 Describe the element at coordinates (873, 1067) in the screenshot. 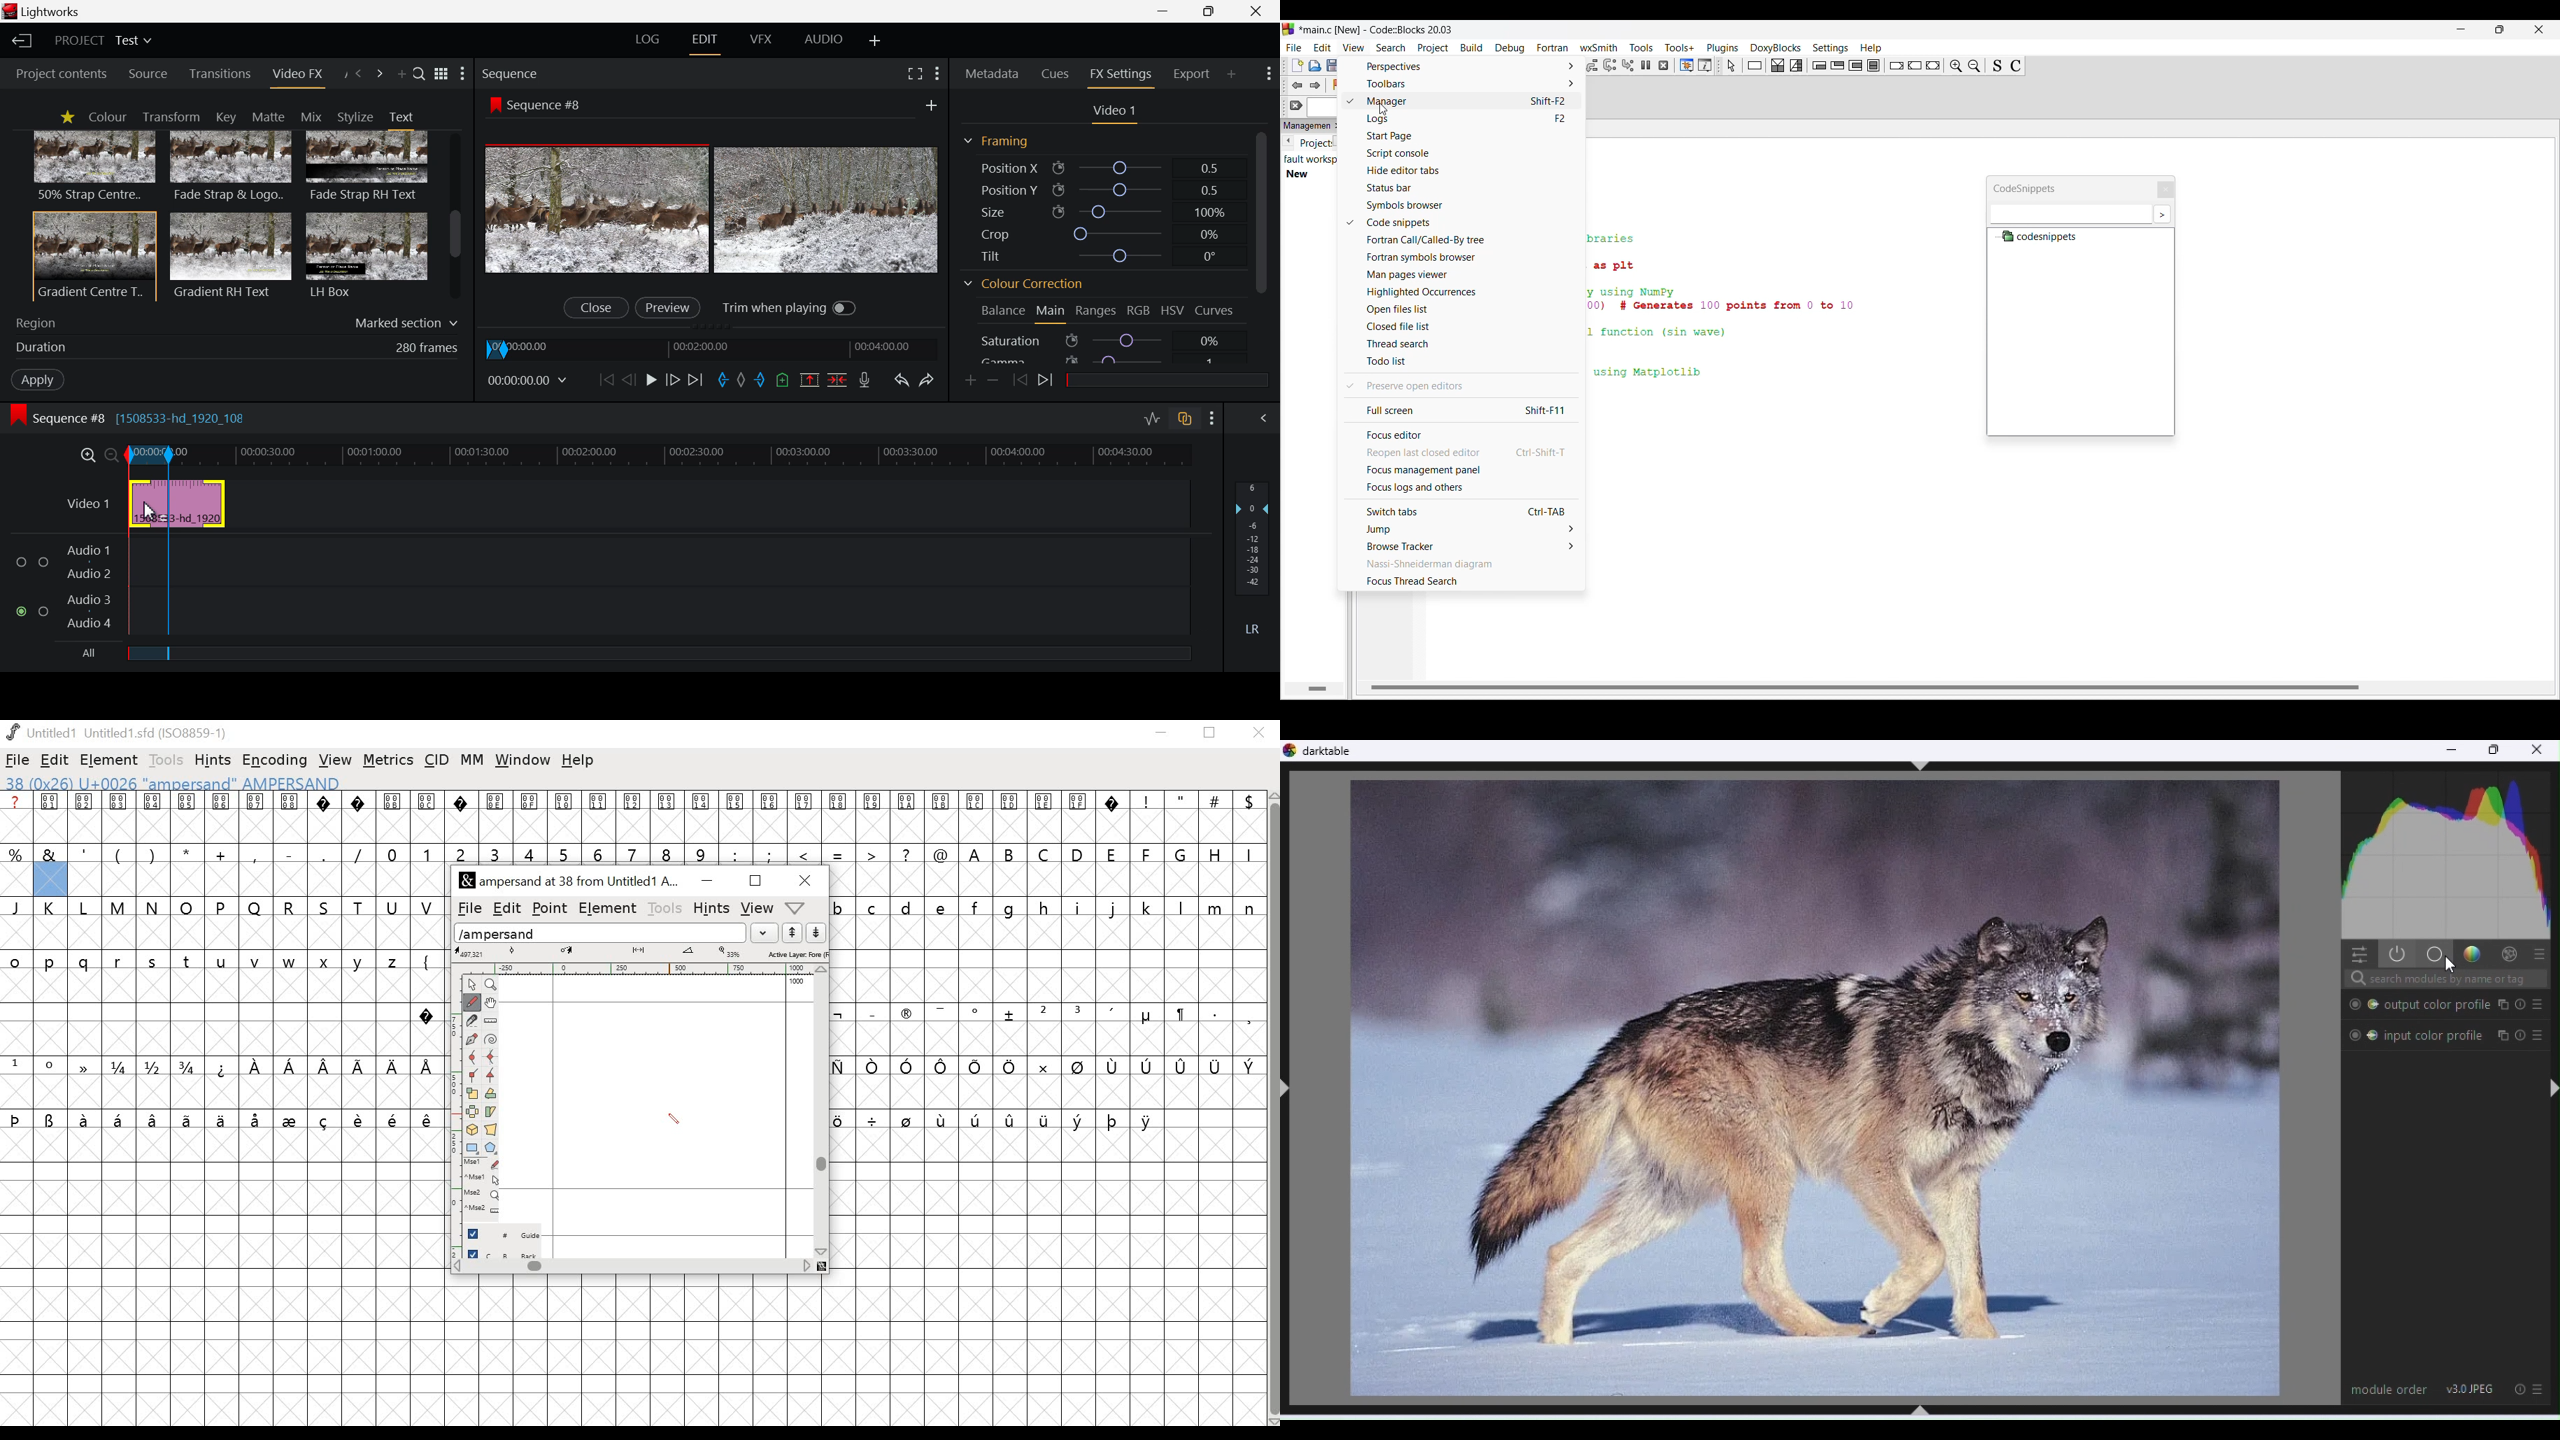

I see `symbol` at that location.